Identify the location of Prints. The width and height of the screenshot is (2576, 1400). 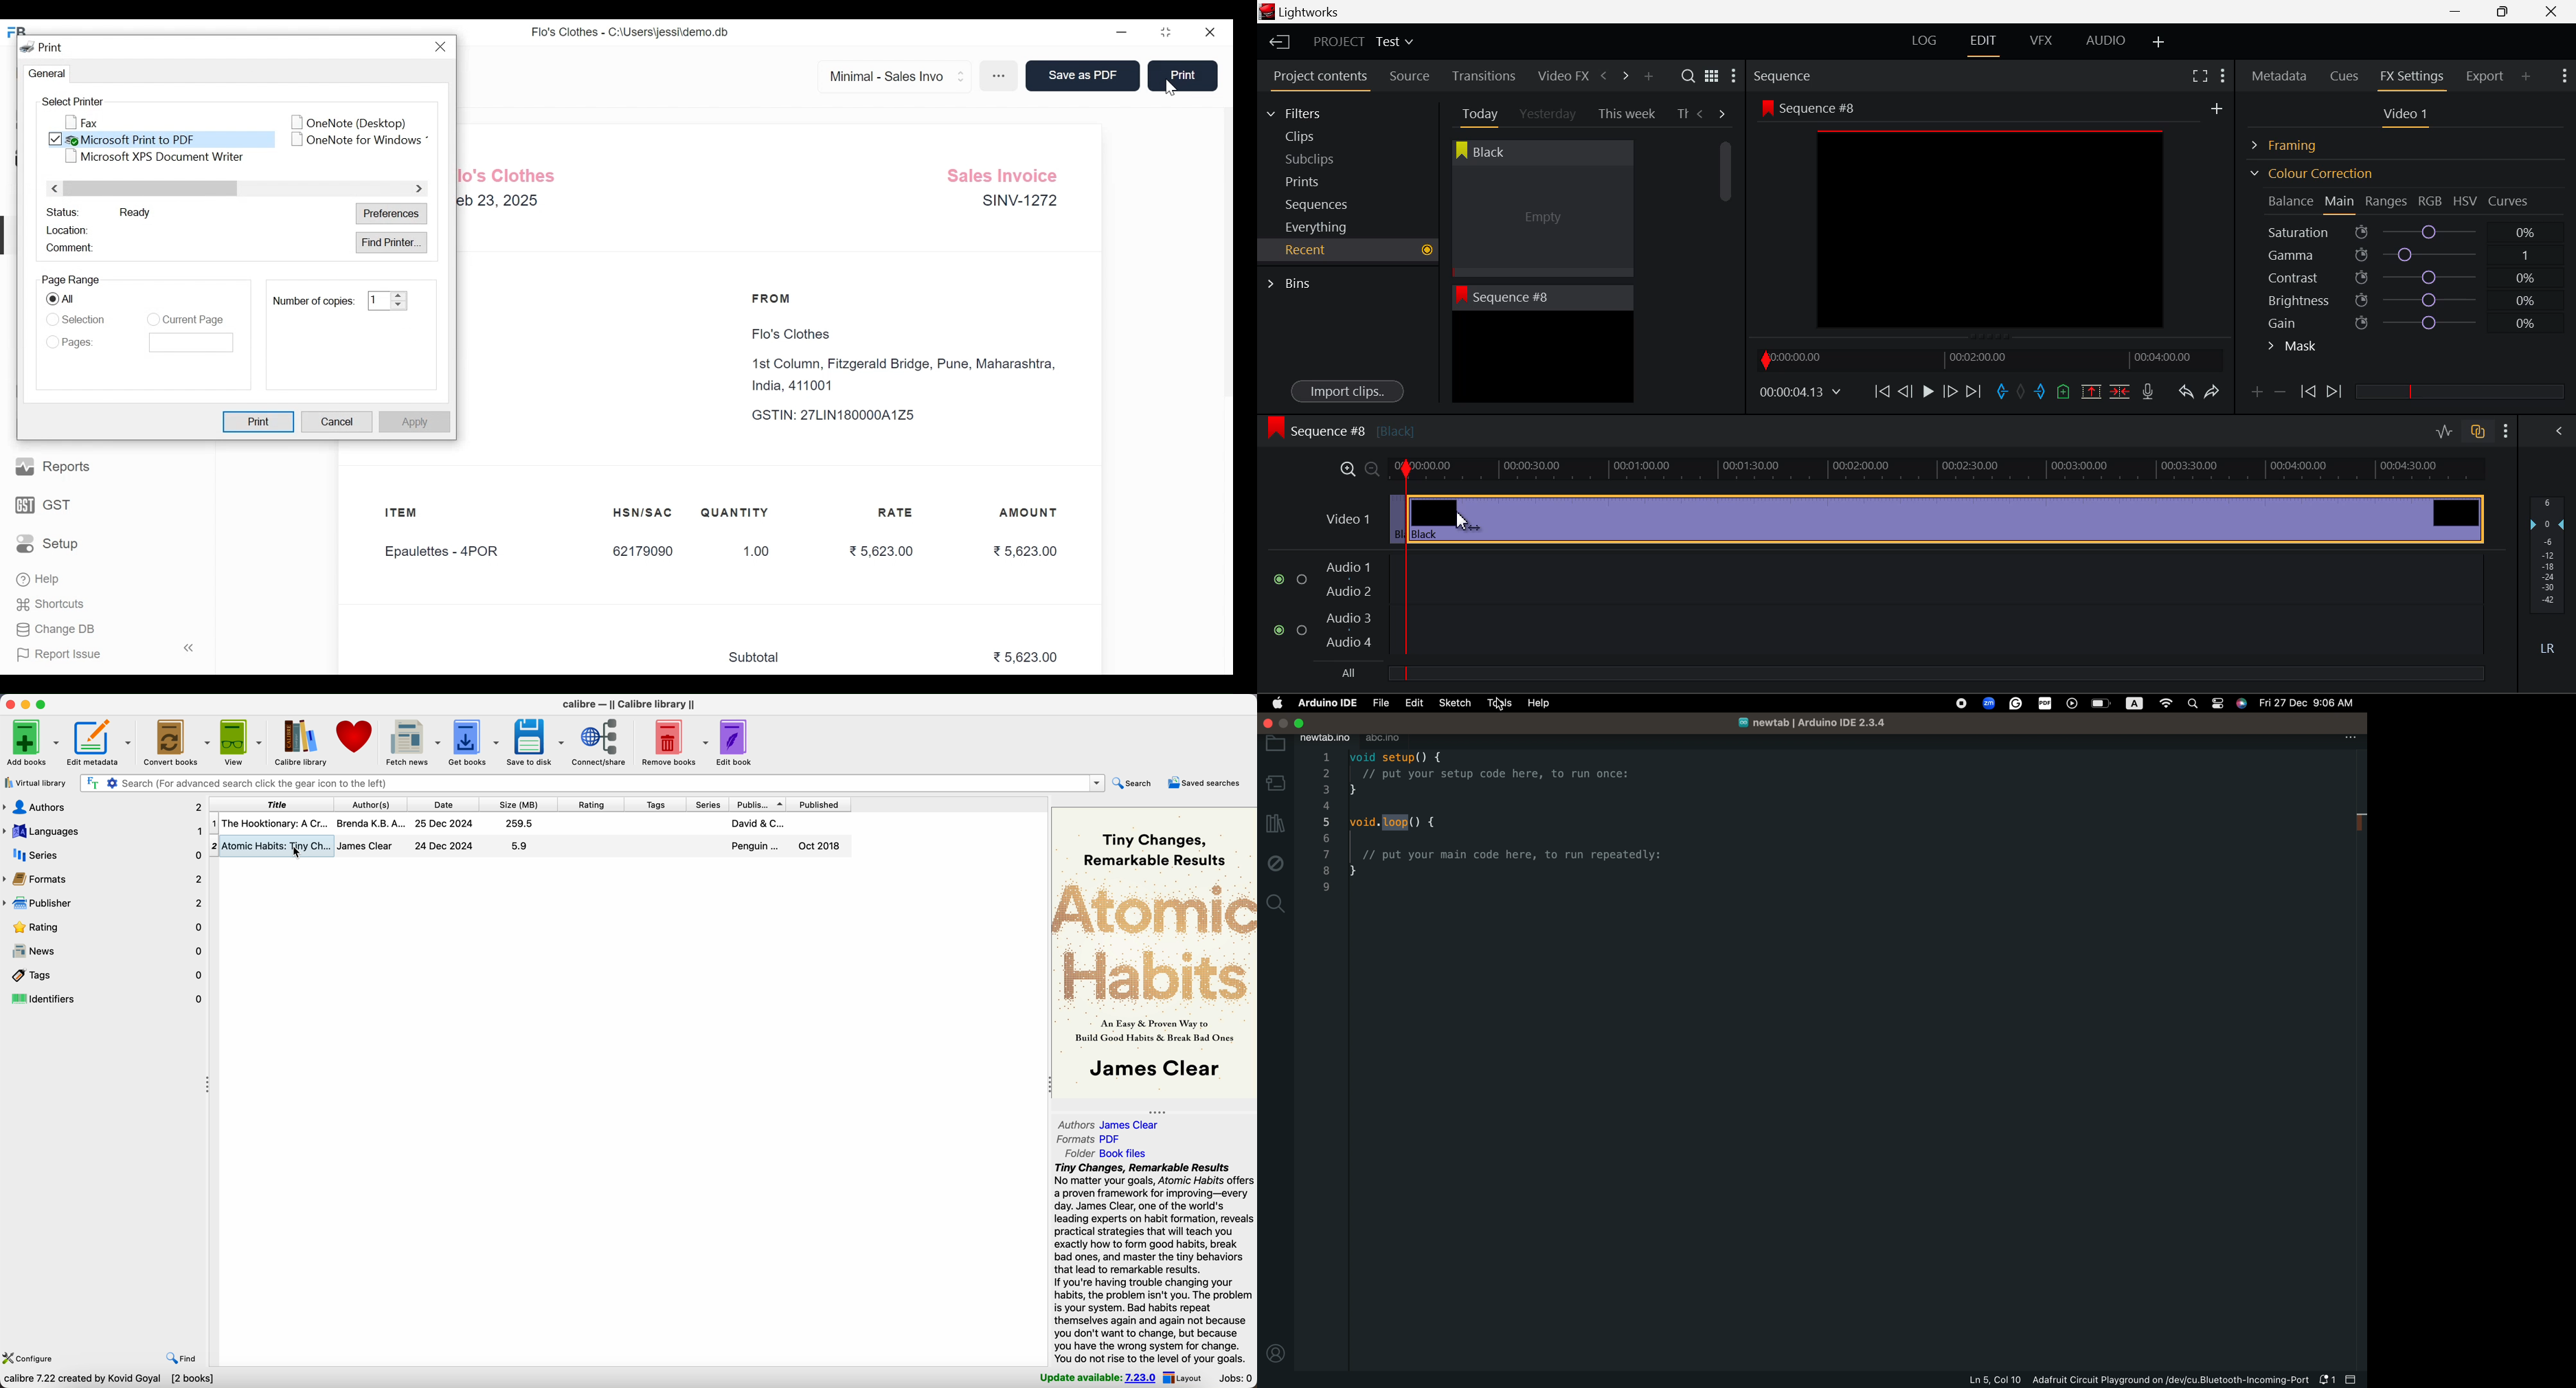
(1322, 179).